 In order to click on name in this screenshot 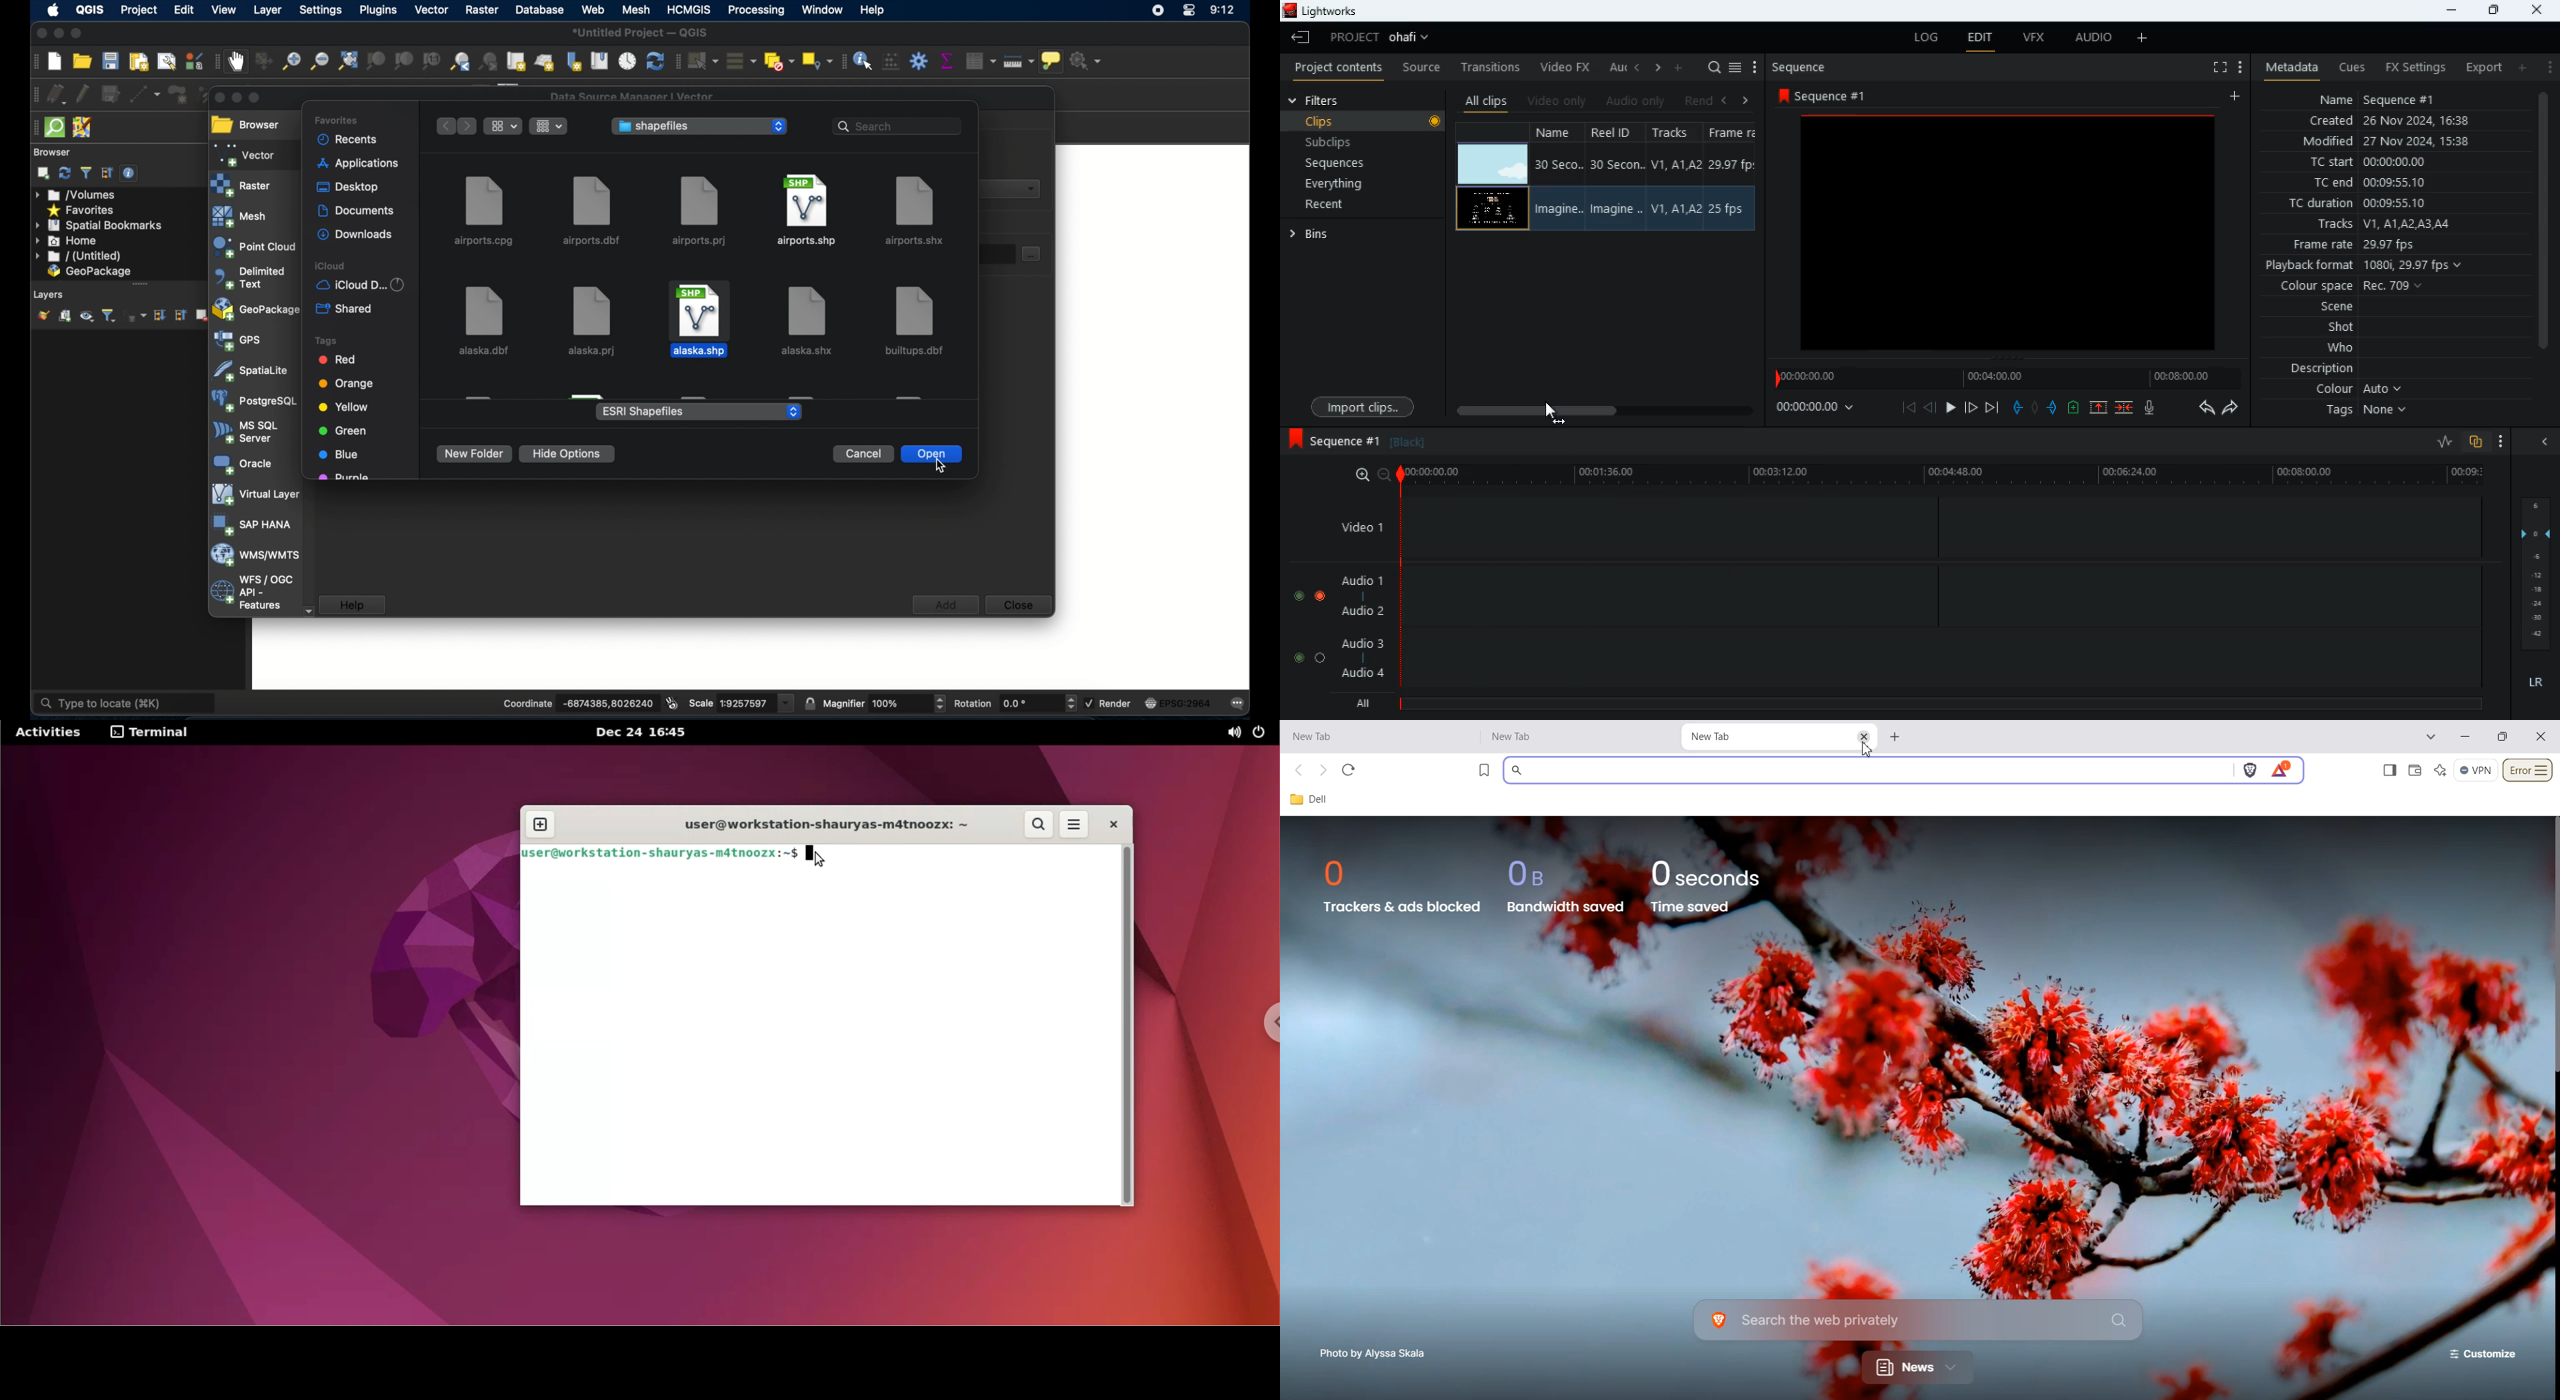, I will do `click(1557, 177)`.